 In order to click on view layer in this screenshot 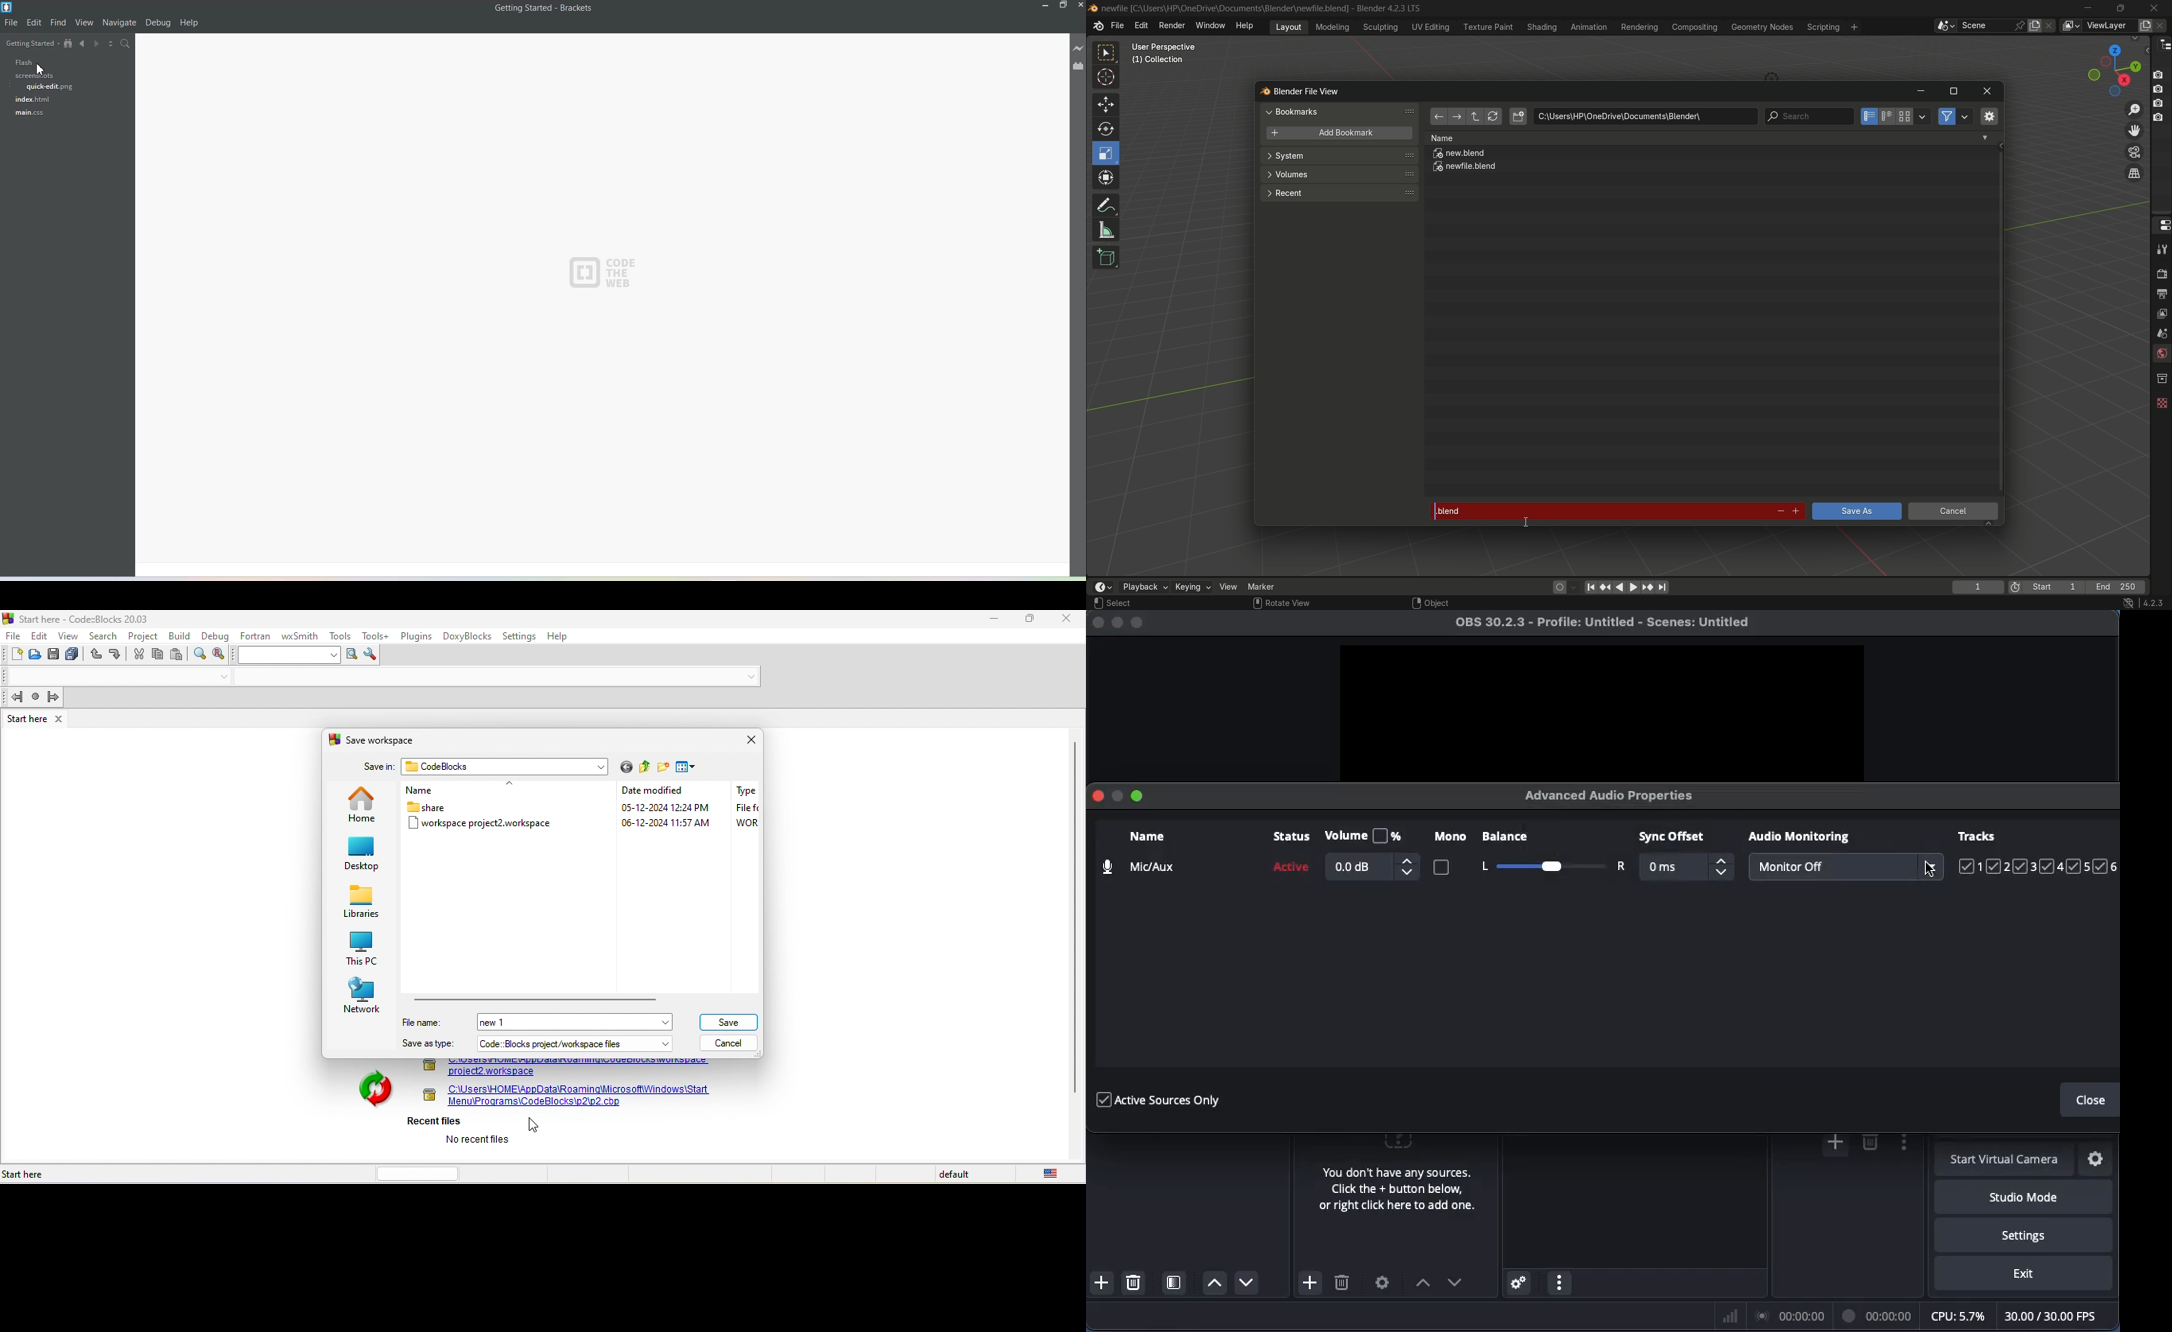, I will do `click(2161, 313)`.